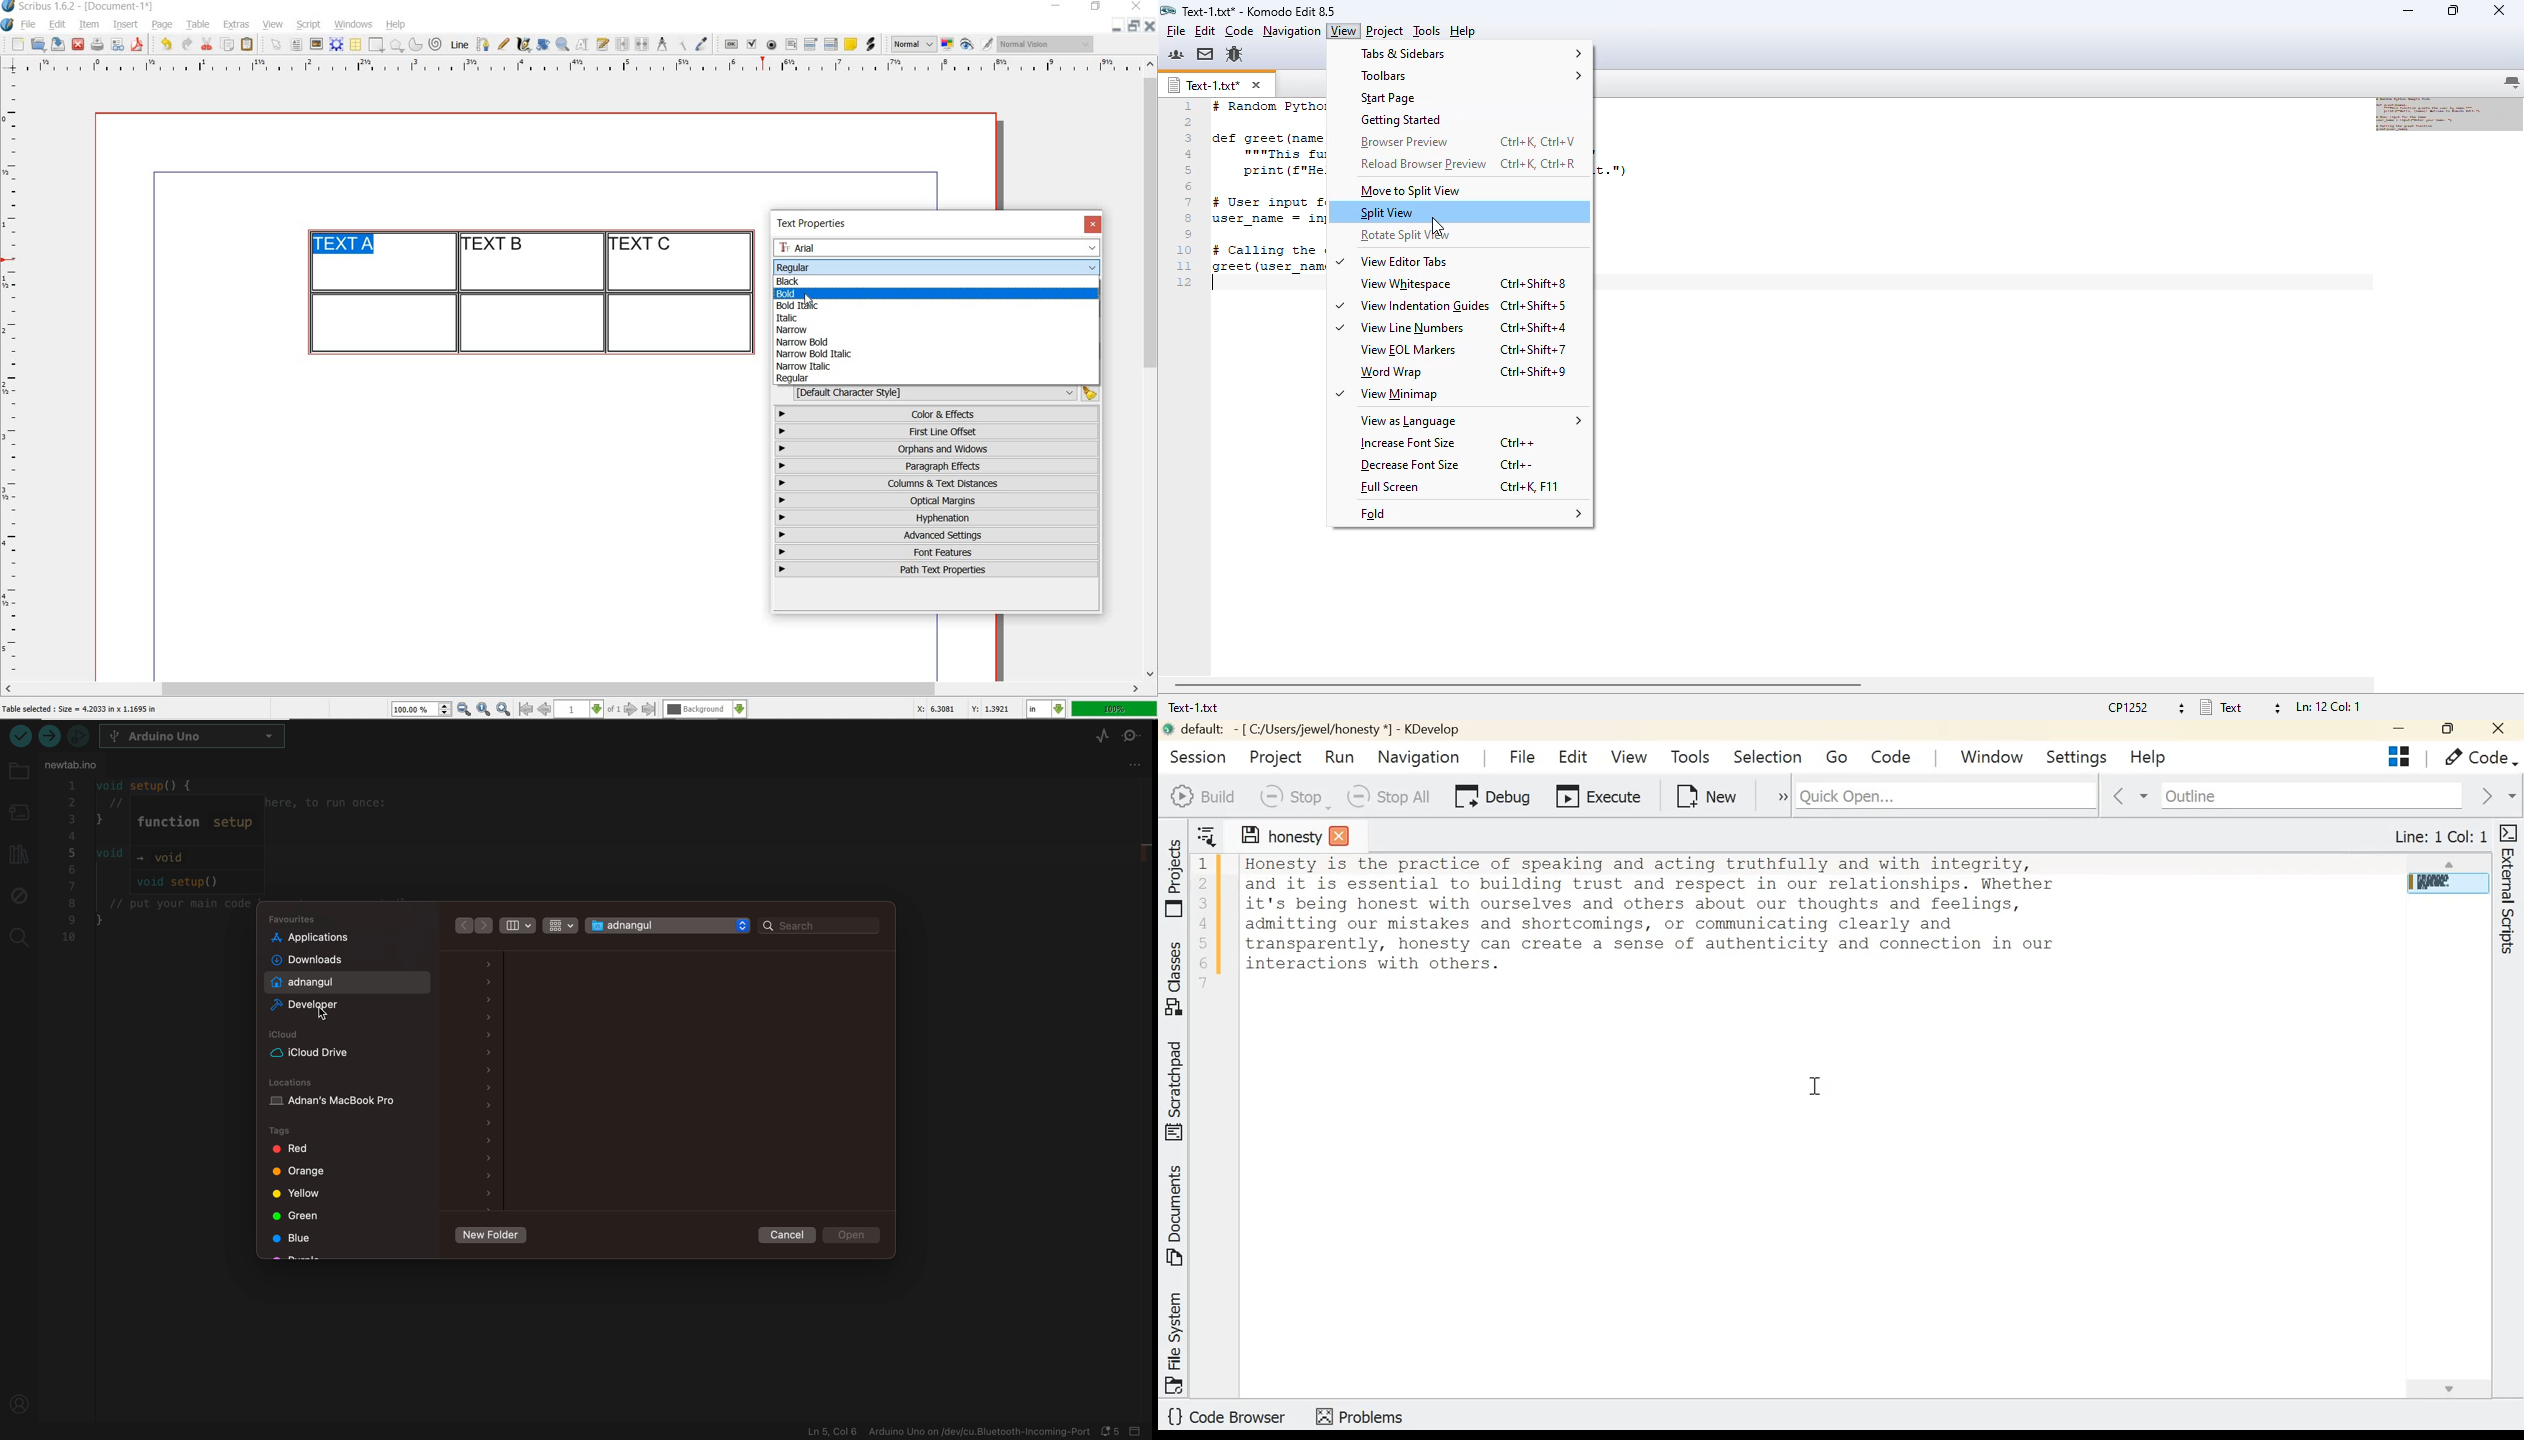  What do you see at coordinates (812, 43) in the screenshot?
I see `pdf combo box` at bounding box center [812, 43].